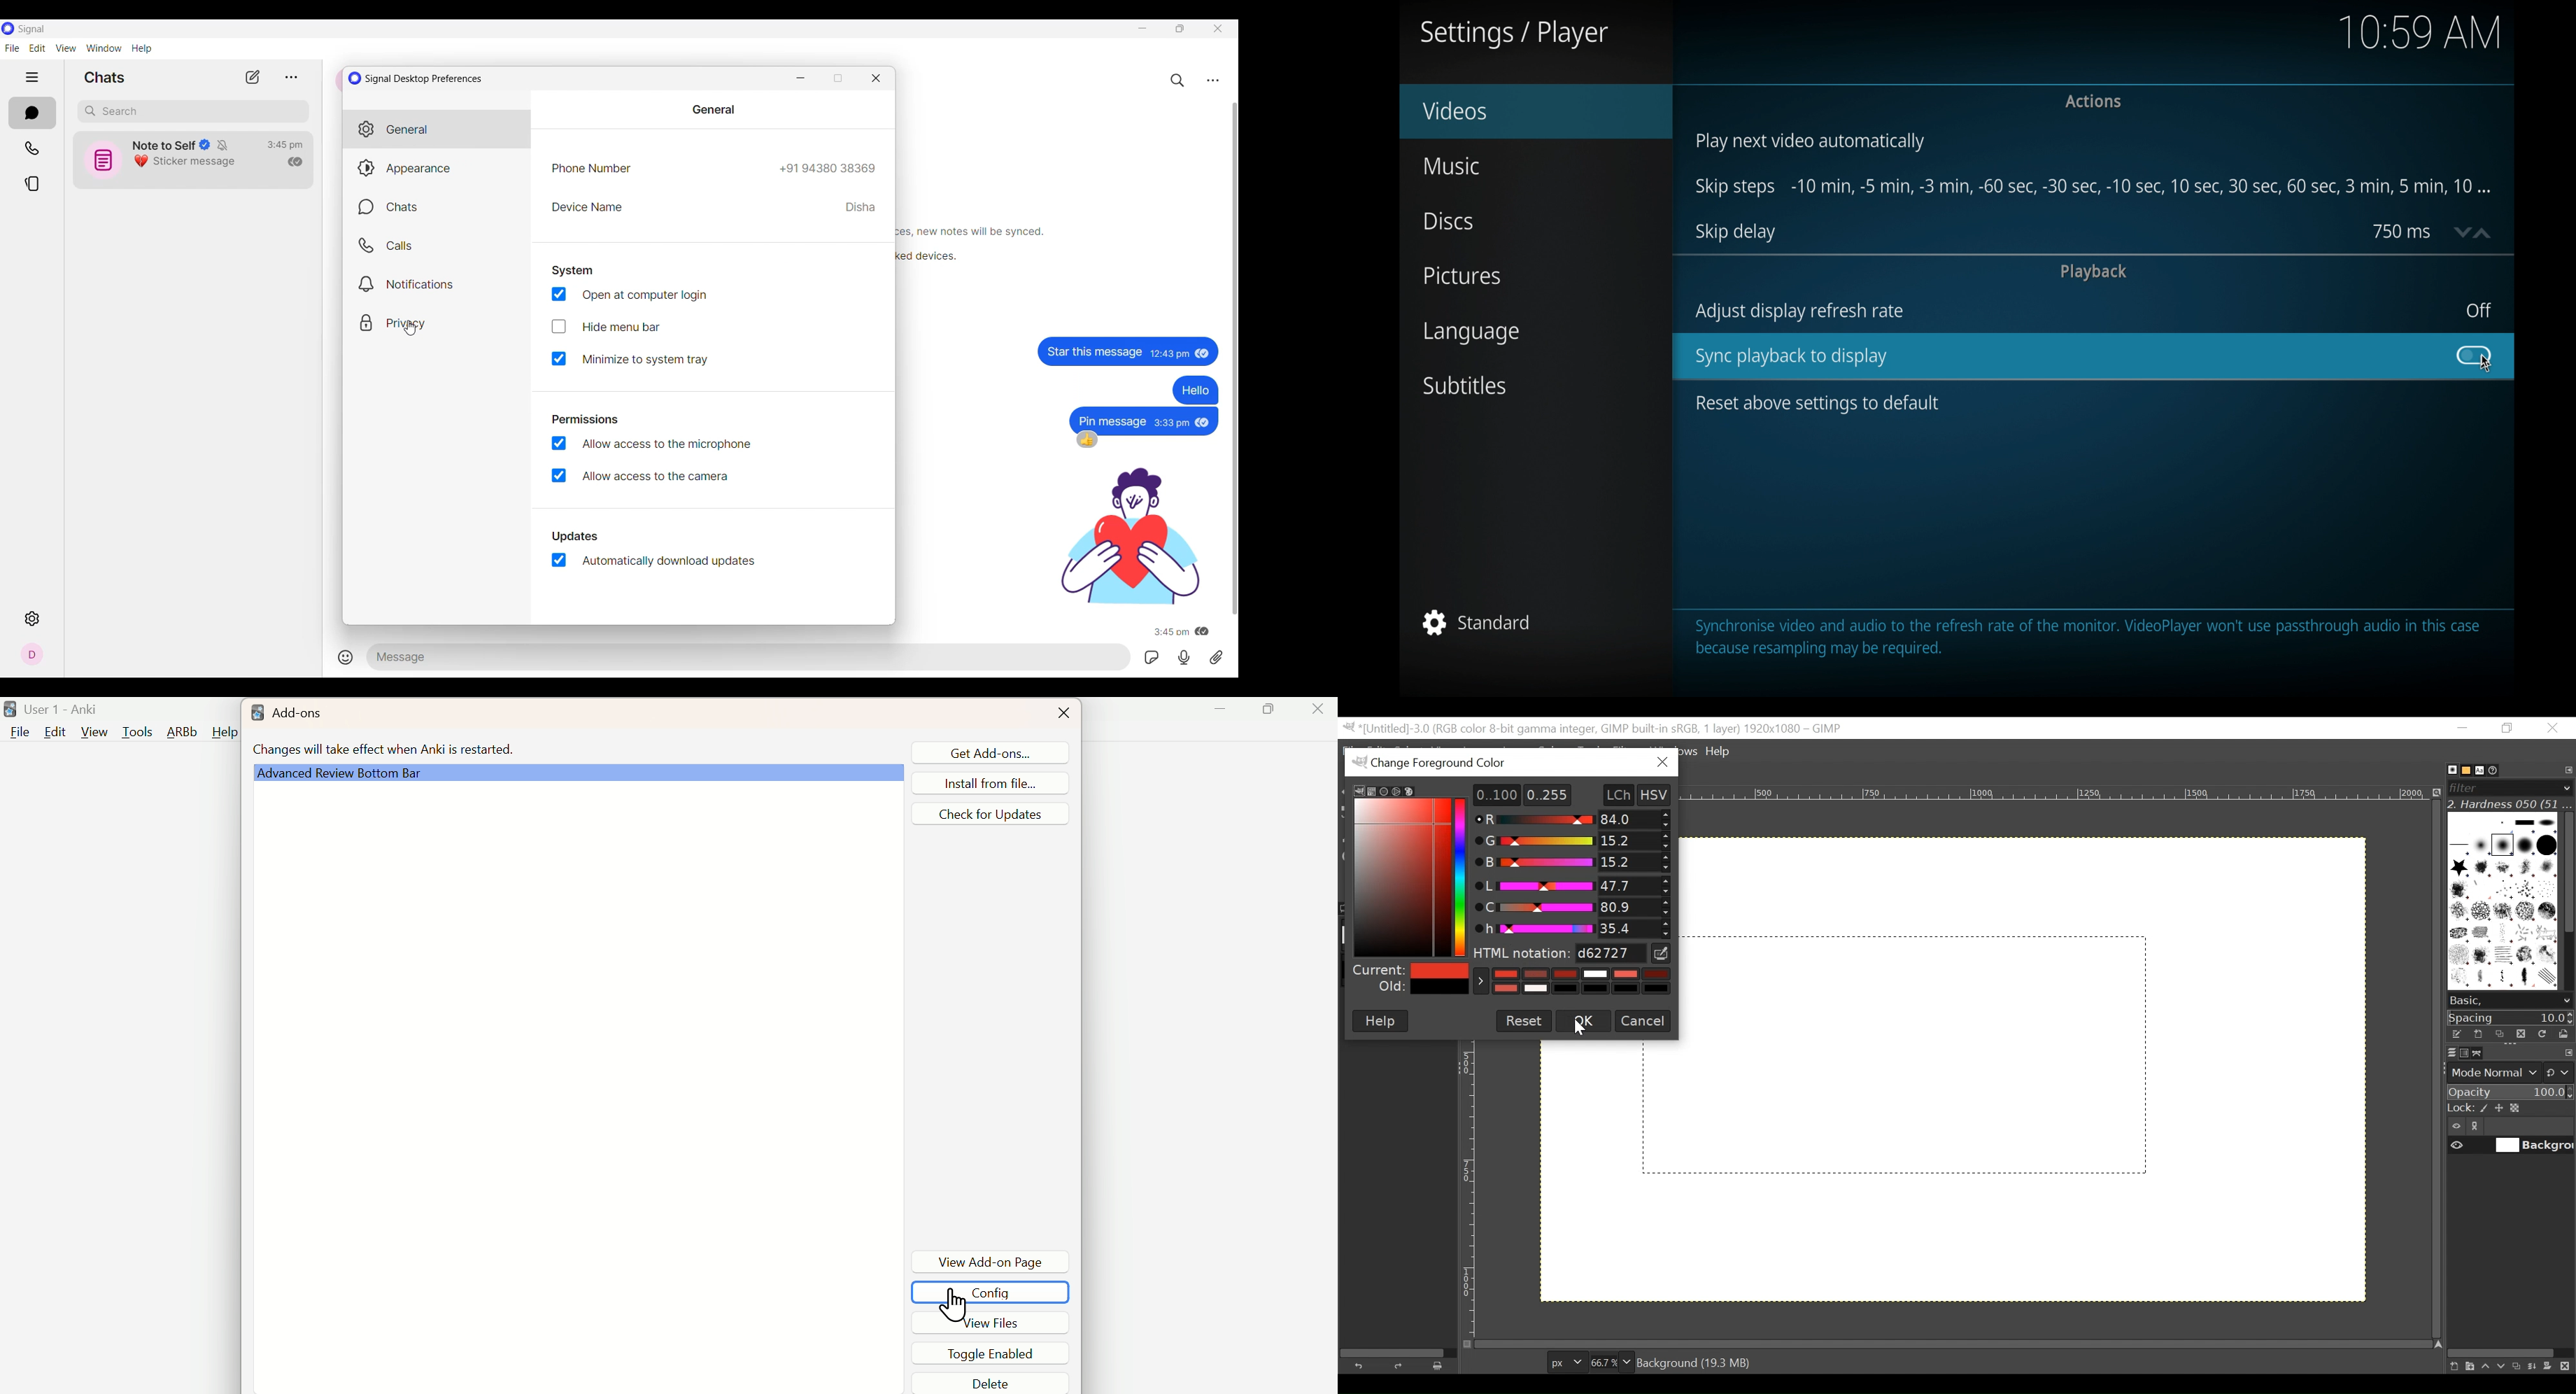 The width and height of the screenshot is (2576, 1400). What do you see at coordinates (991, 1353) in the screenshot?
I see `Toggle Enabled` at bounding box center [991, 1353].